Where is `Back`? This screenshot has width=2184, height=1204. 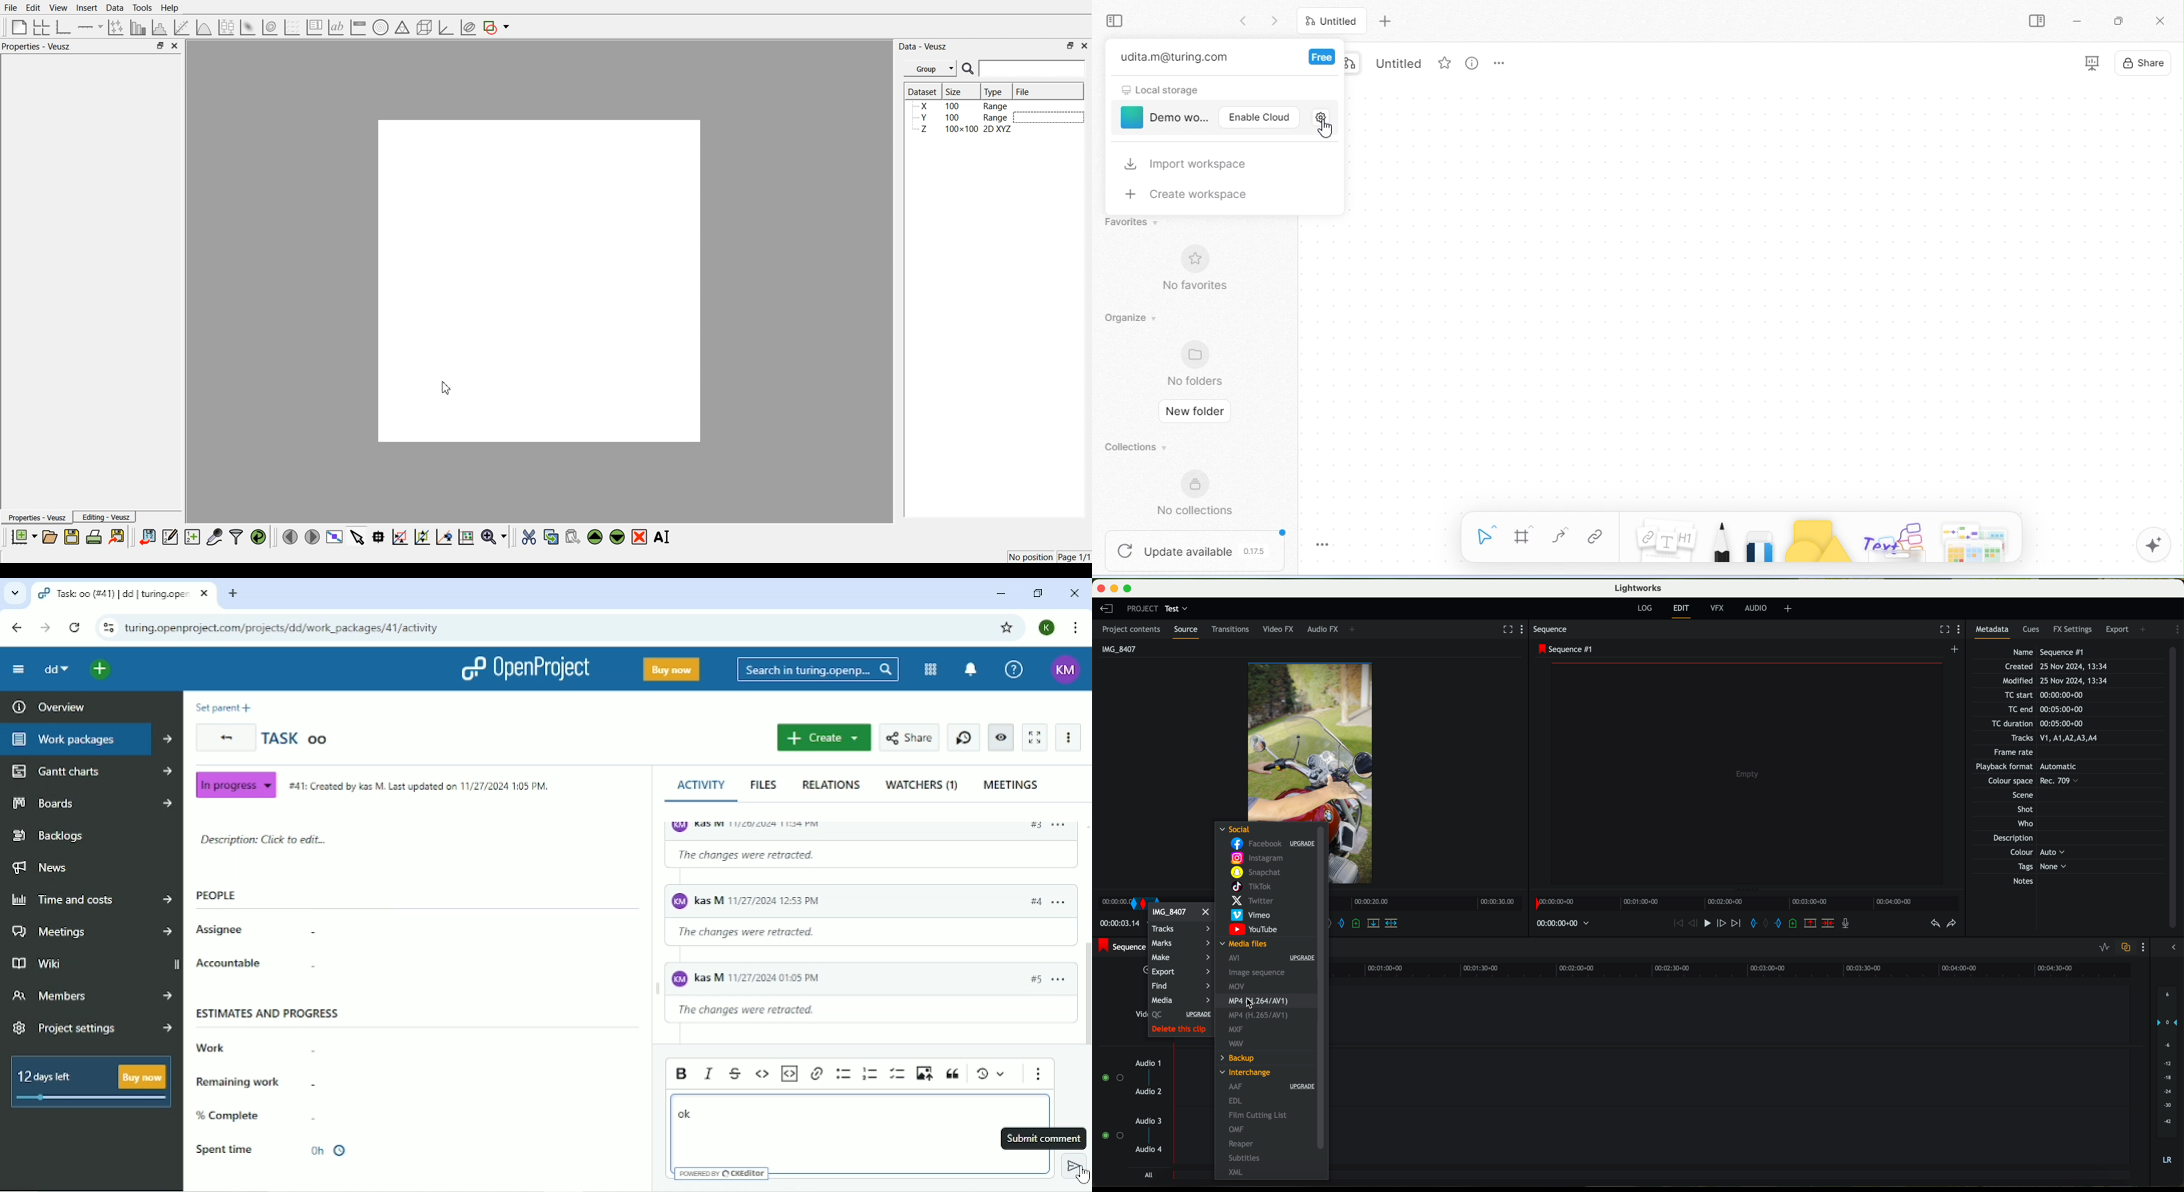 Back is located at coordinates (226, 738).